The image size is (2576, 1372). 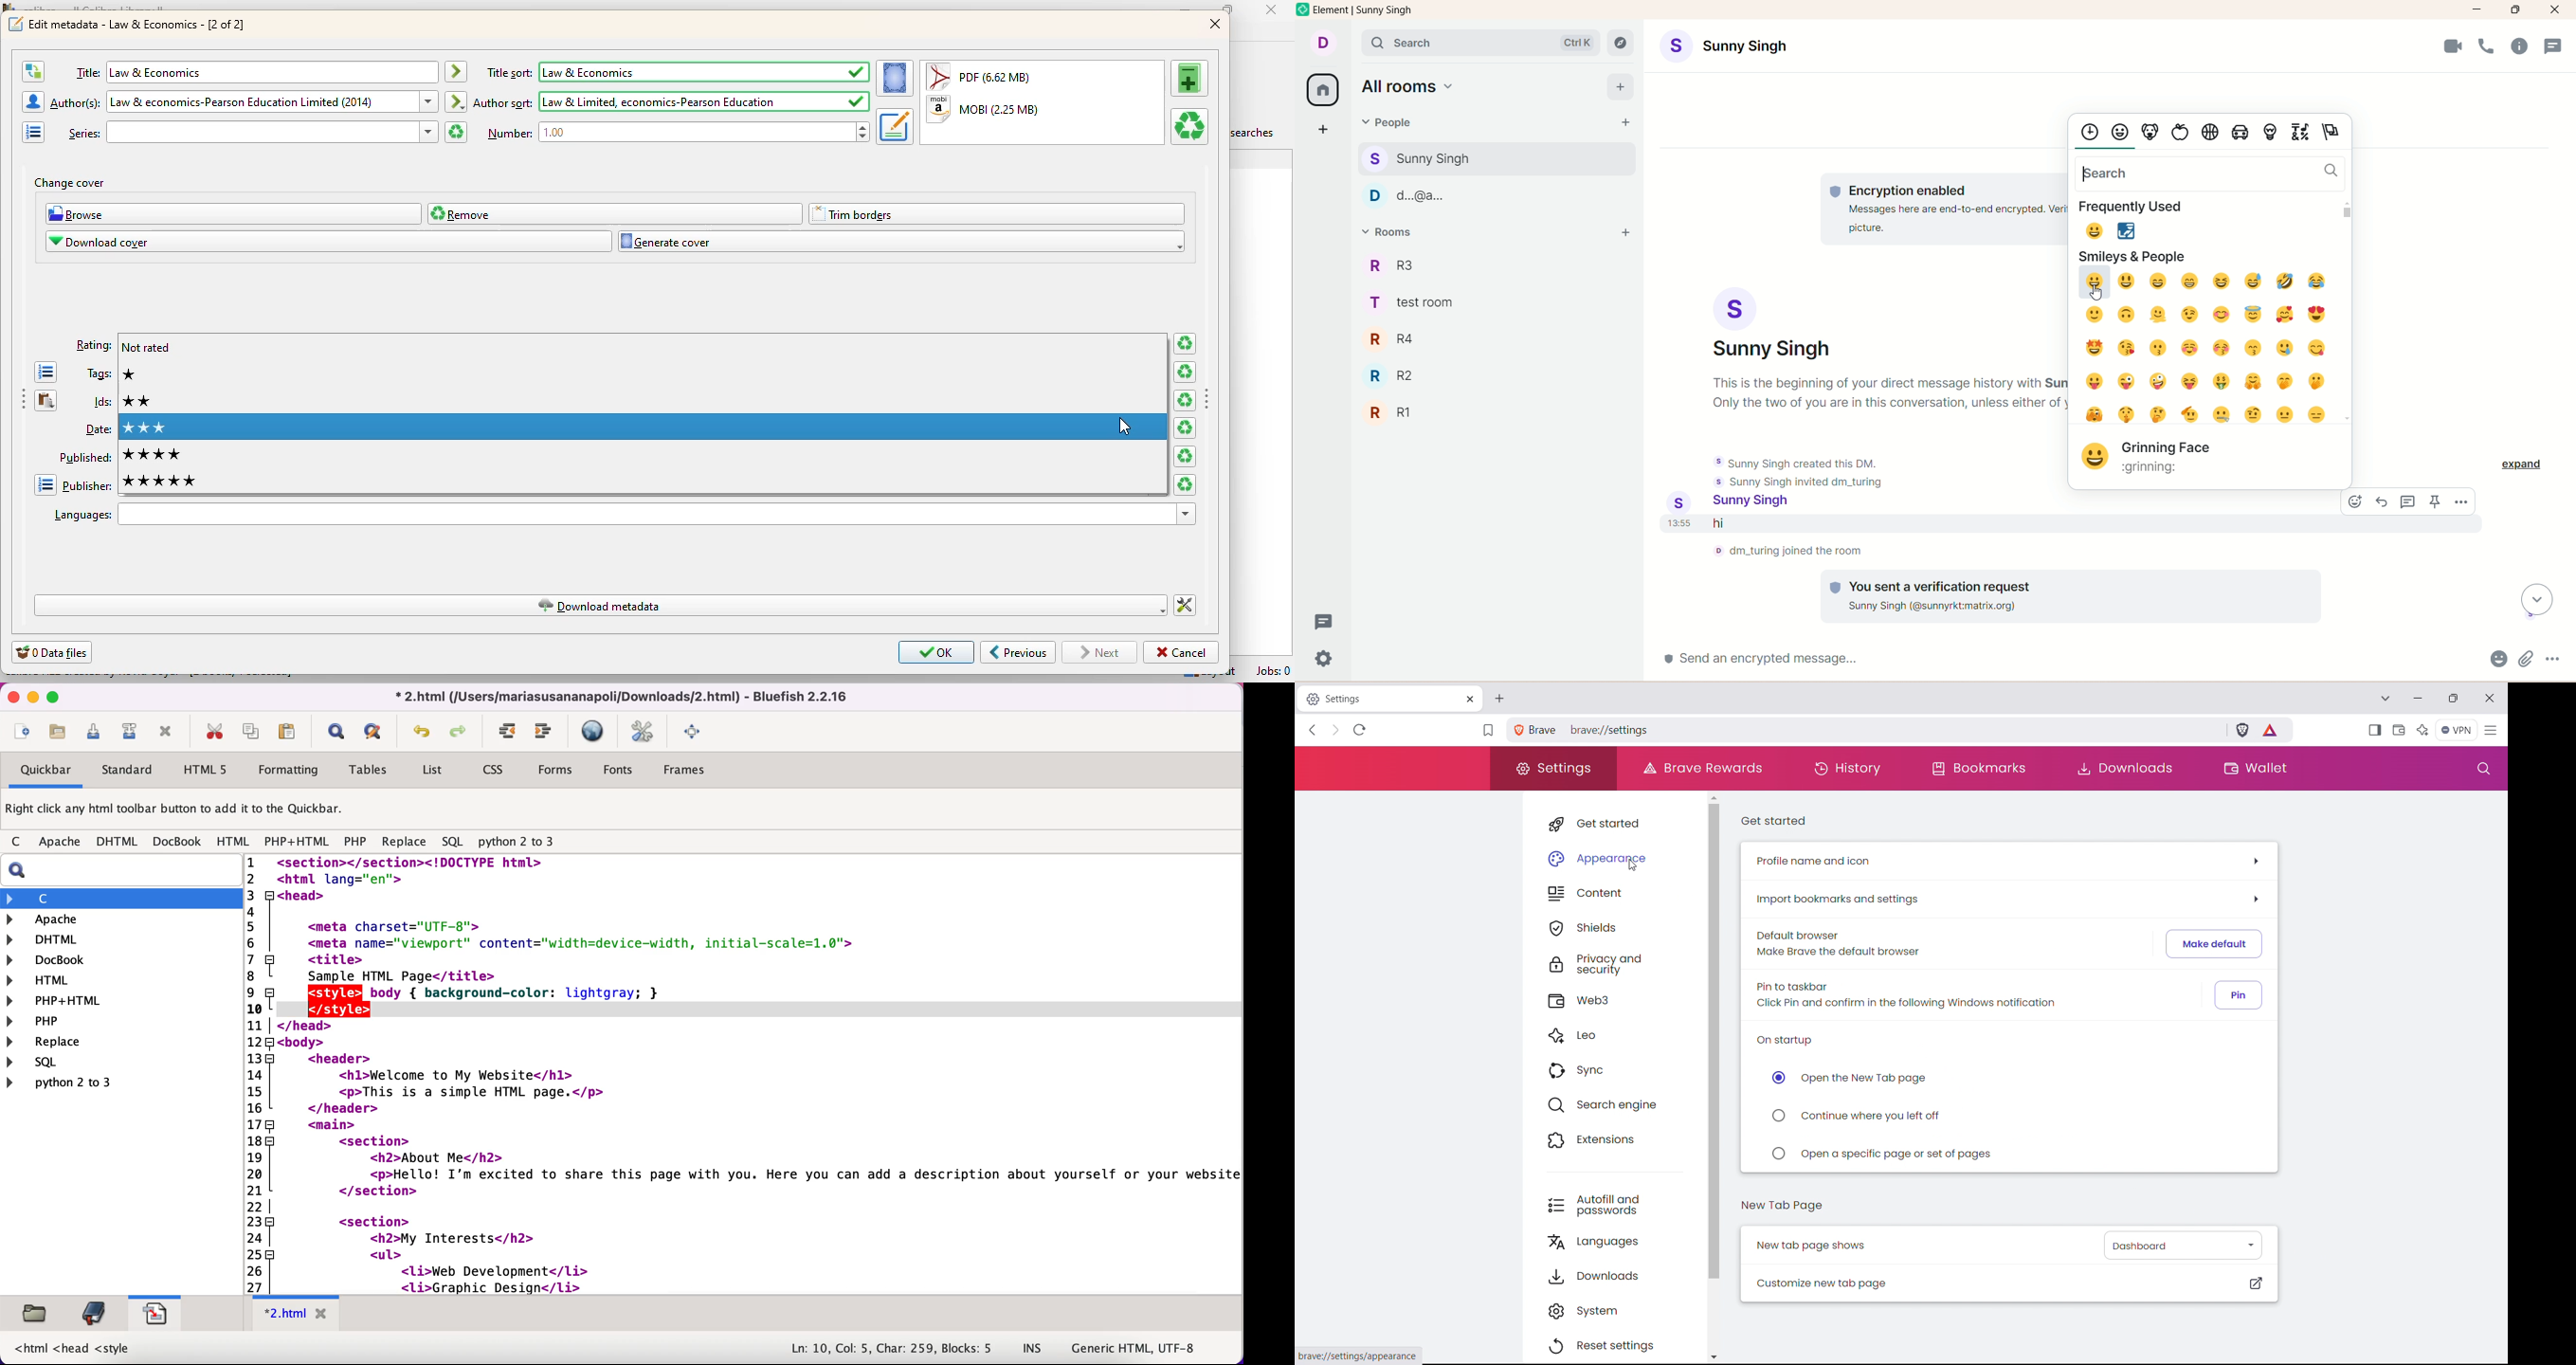 I want to click on search, so click(x=2211, y=174).